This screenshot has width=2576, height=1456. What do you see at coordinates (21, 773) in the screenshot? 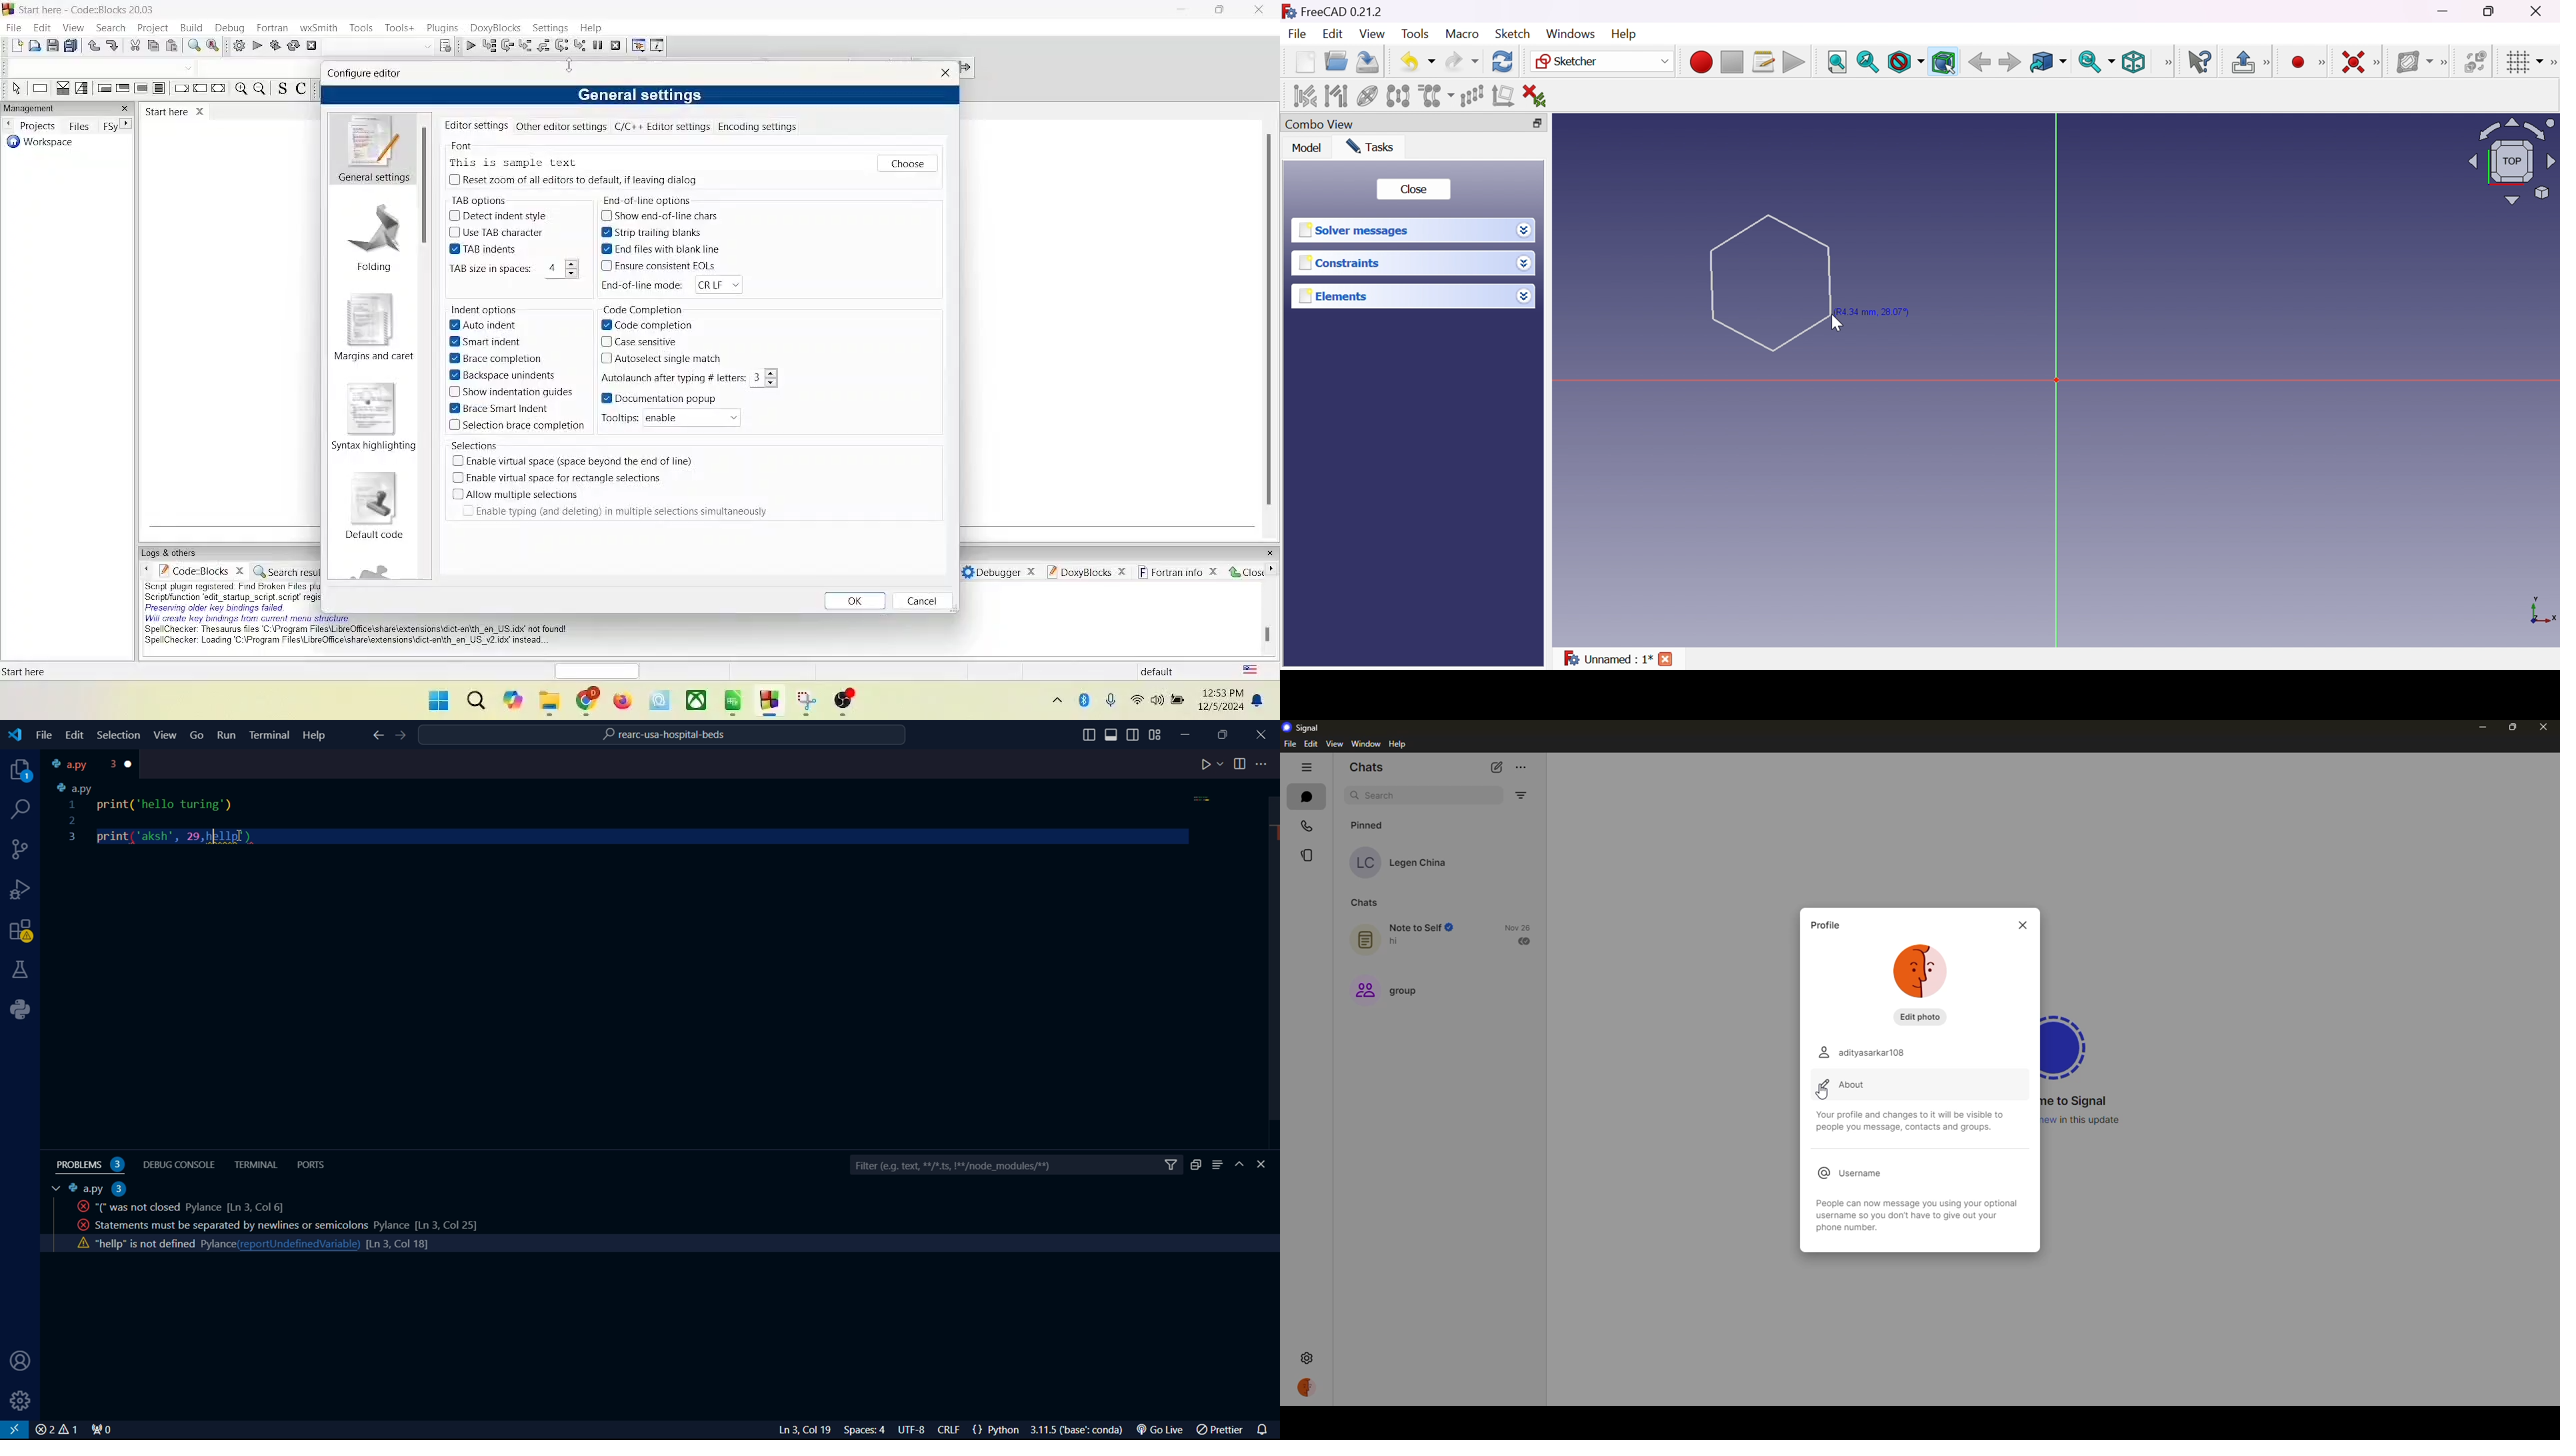
I see `projects` at bounding box center [21, 773].